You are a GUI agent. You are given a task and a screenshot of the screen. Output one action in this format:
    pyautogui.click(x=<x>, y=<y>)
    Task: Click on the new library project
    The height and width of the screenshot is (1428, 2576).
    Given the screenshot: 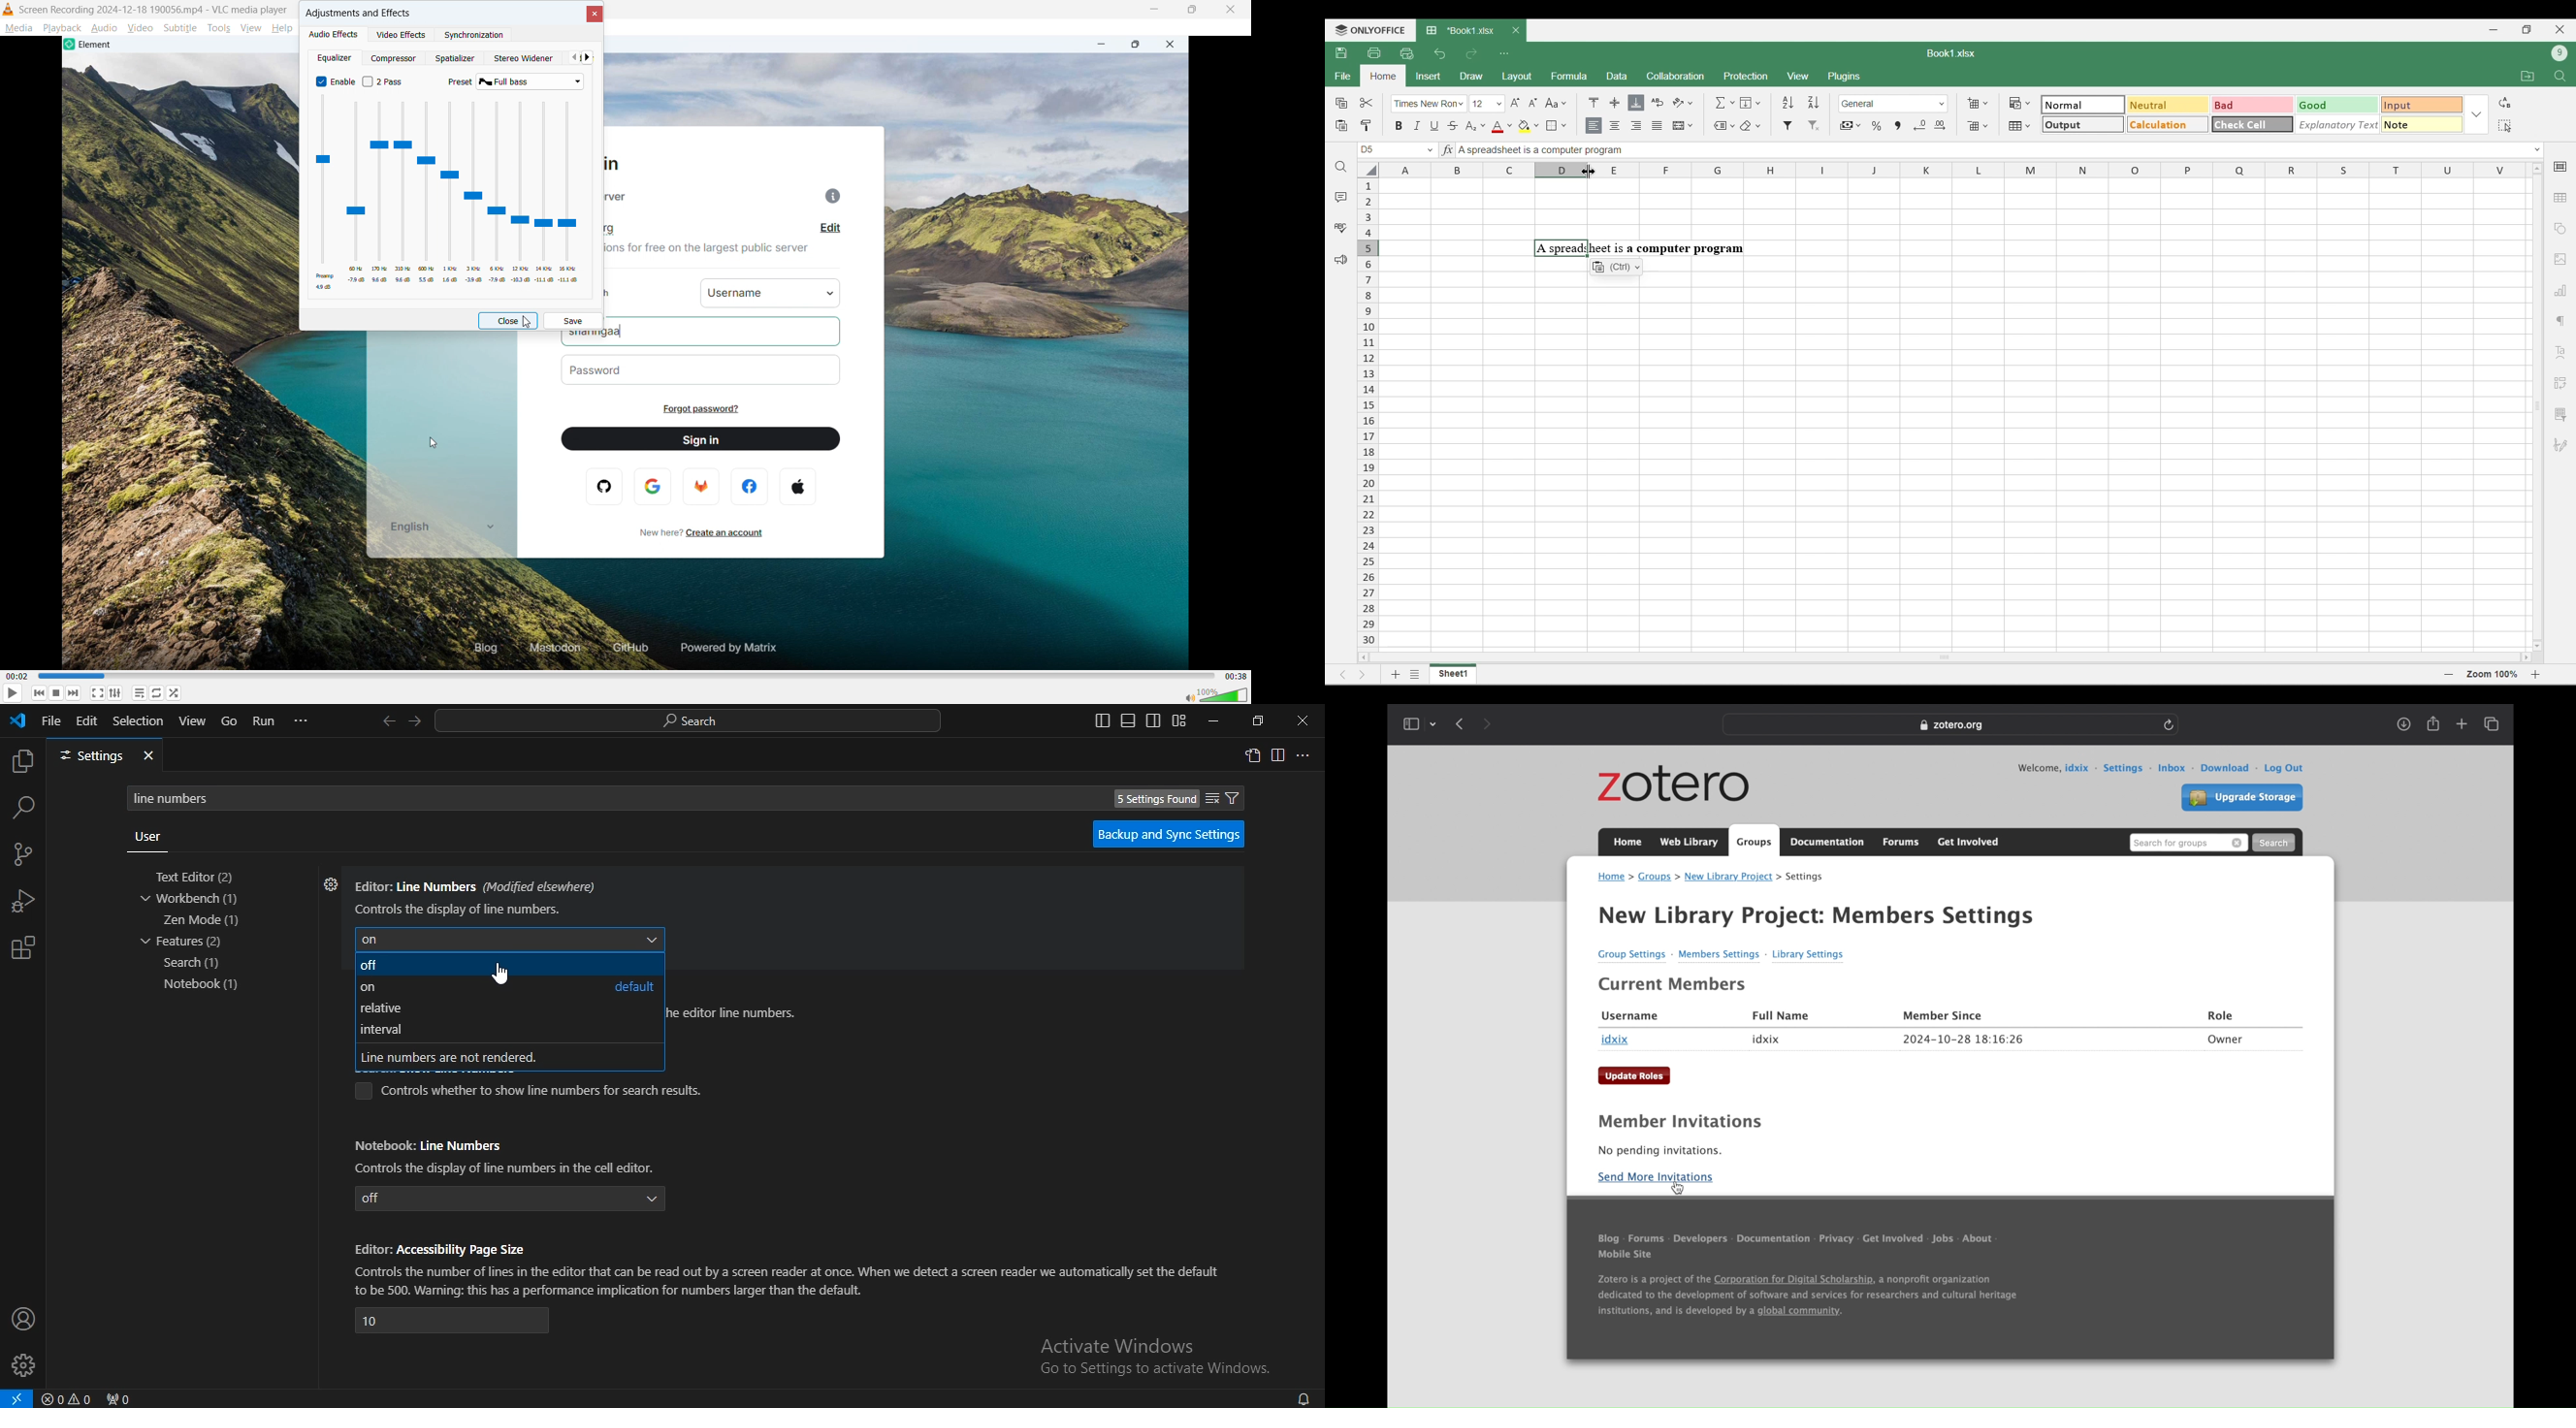 What is the action you would take?
    pyautogui.click(x=1733, y=877)
    